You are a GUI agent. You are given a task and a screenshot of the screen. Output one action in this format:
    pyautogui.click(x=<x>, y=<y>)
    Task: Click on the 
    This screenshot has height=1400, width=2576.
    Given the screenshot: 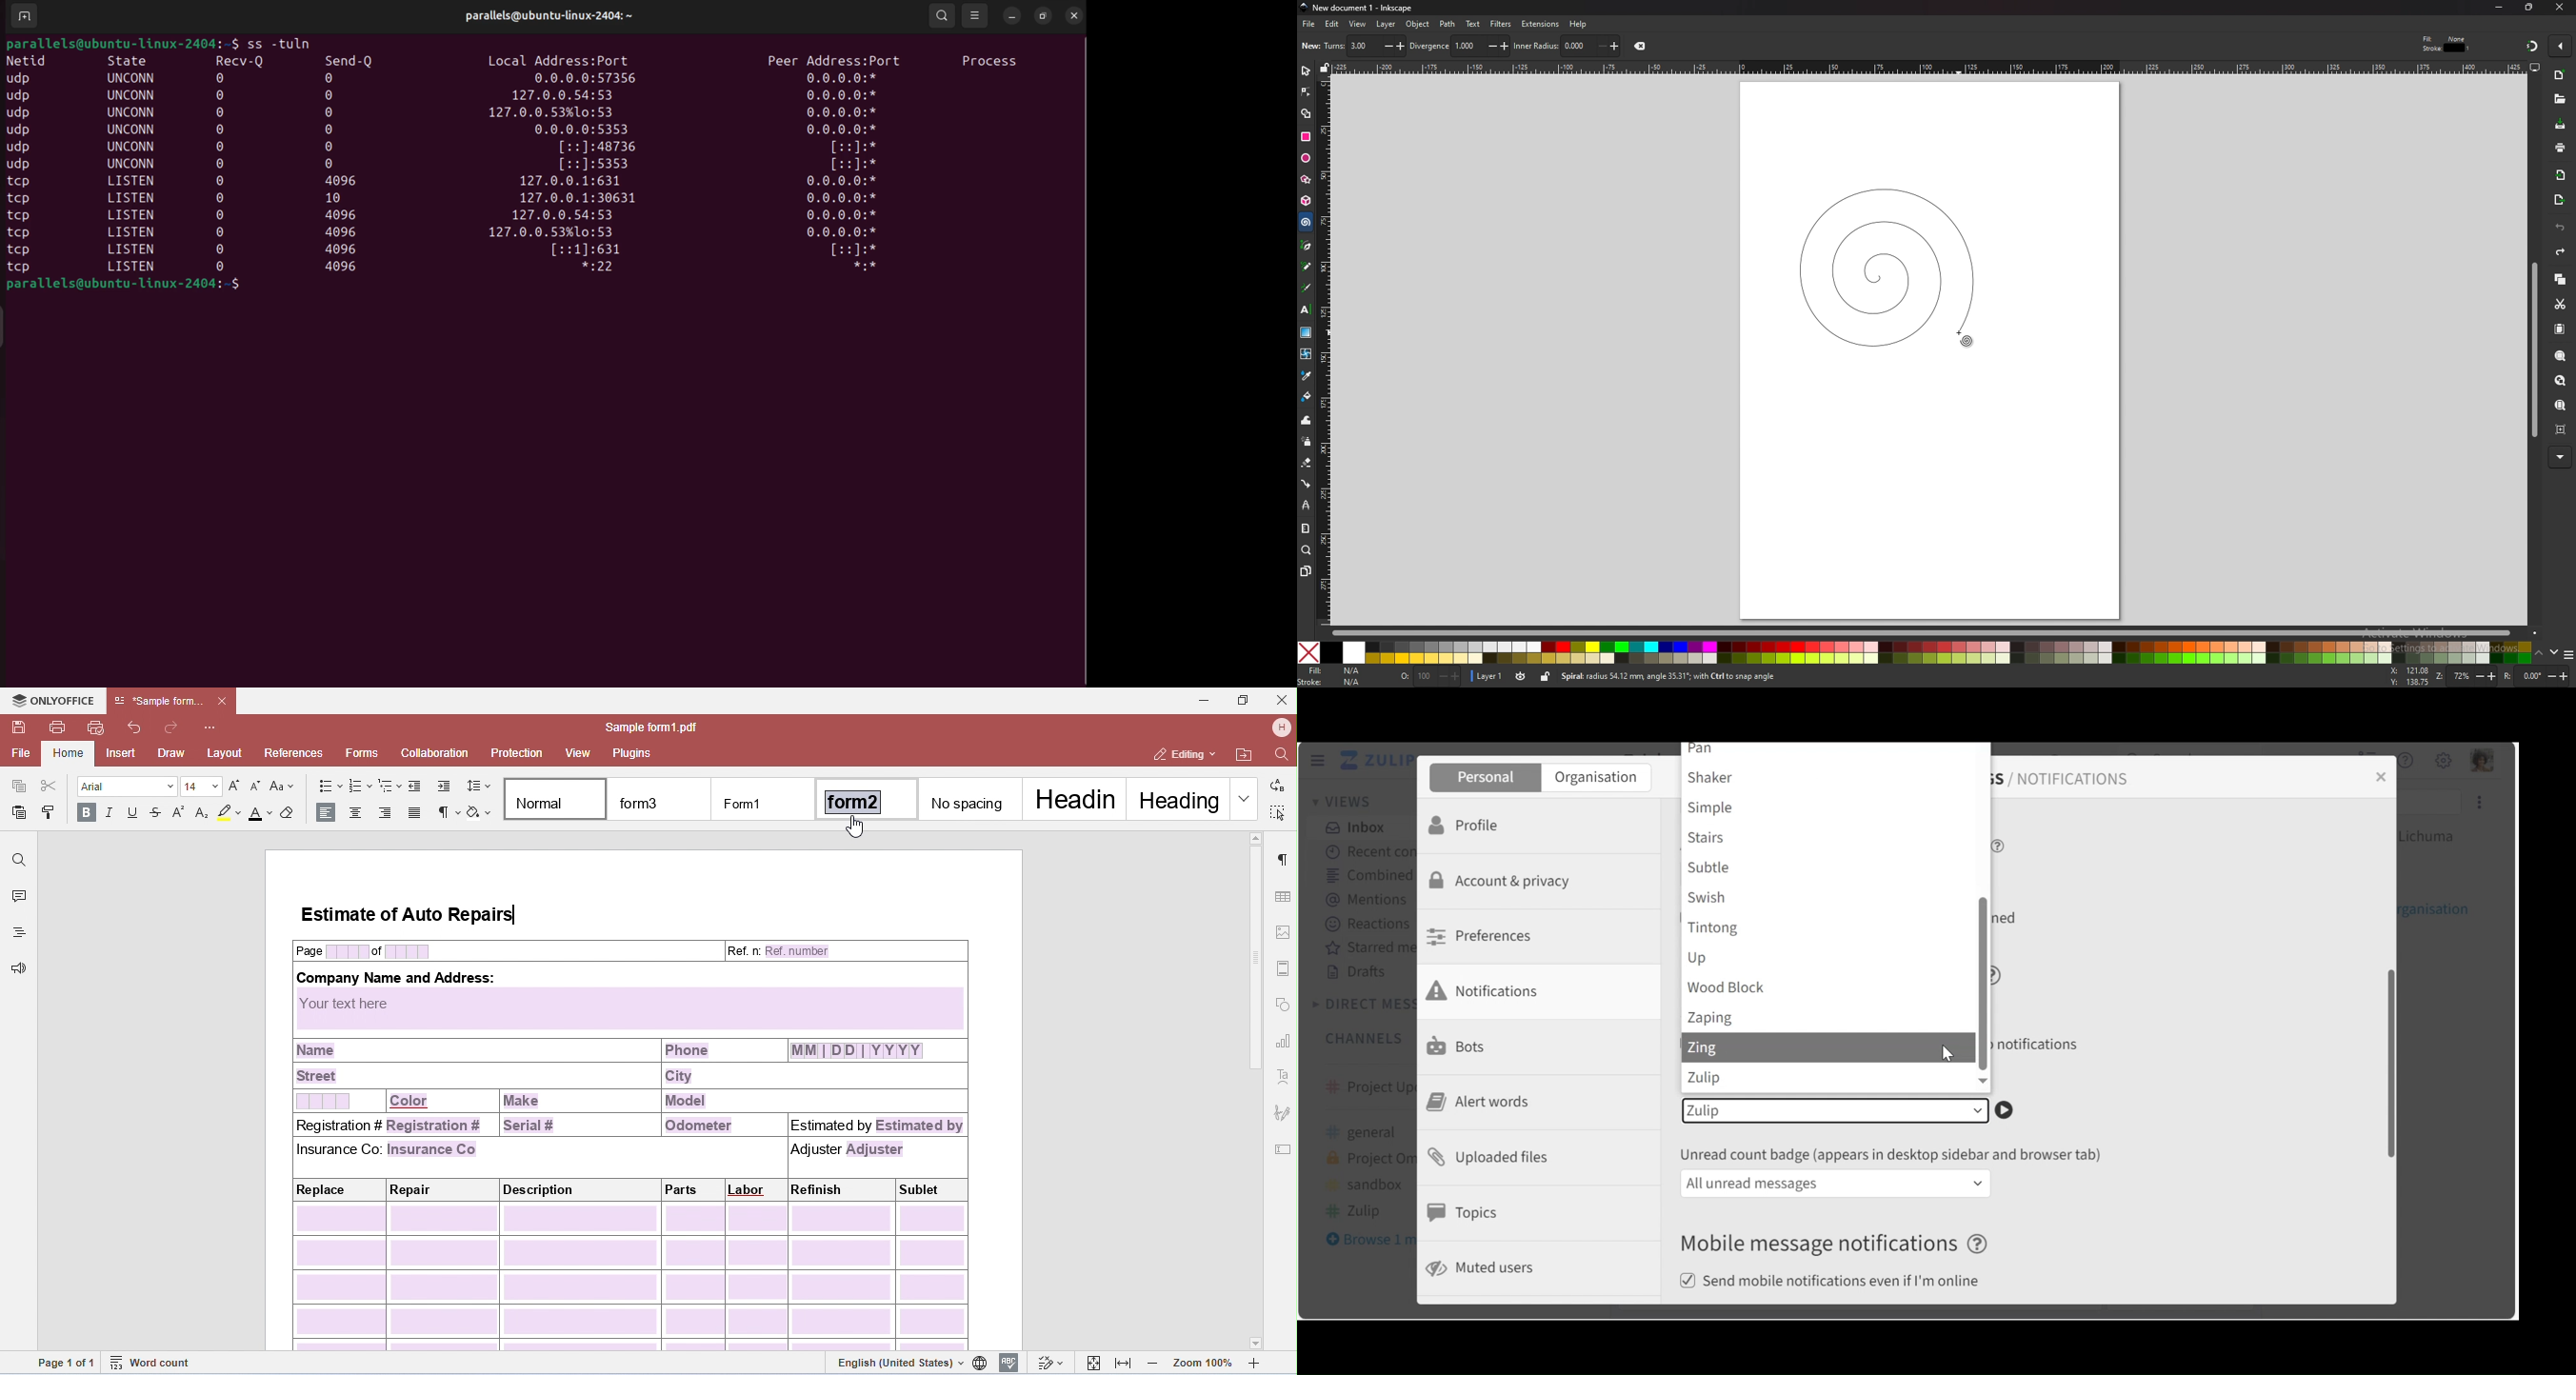 What is the action you would take?
    pyautogui.click(x=221, y=163)
    